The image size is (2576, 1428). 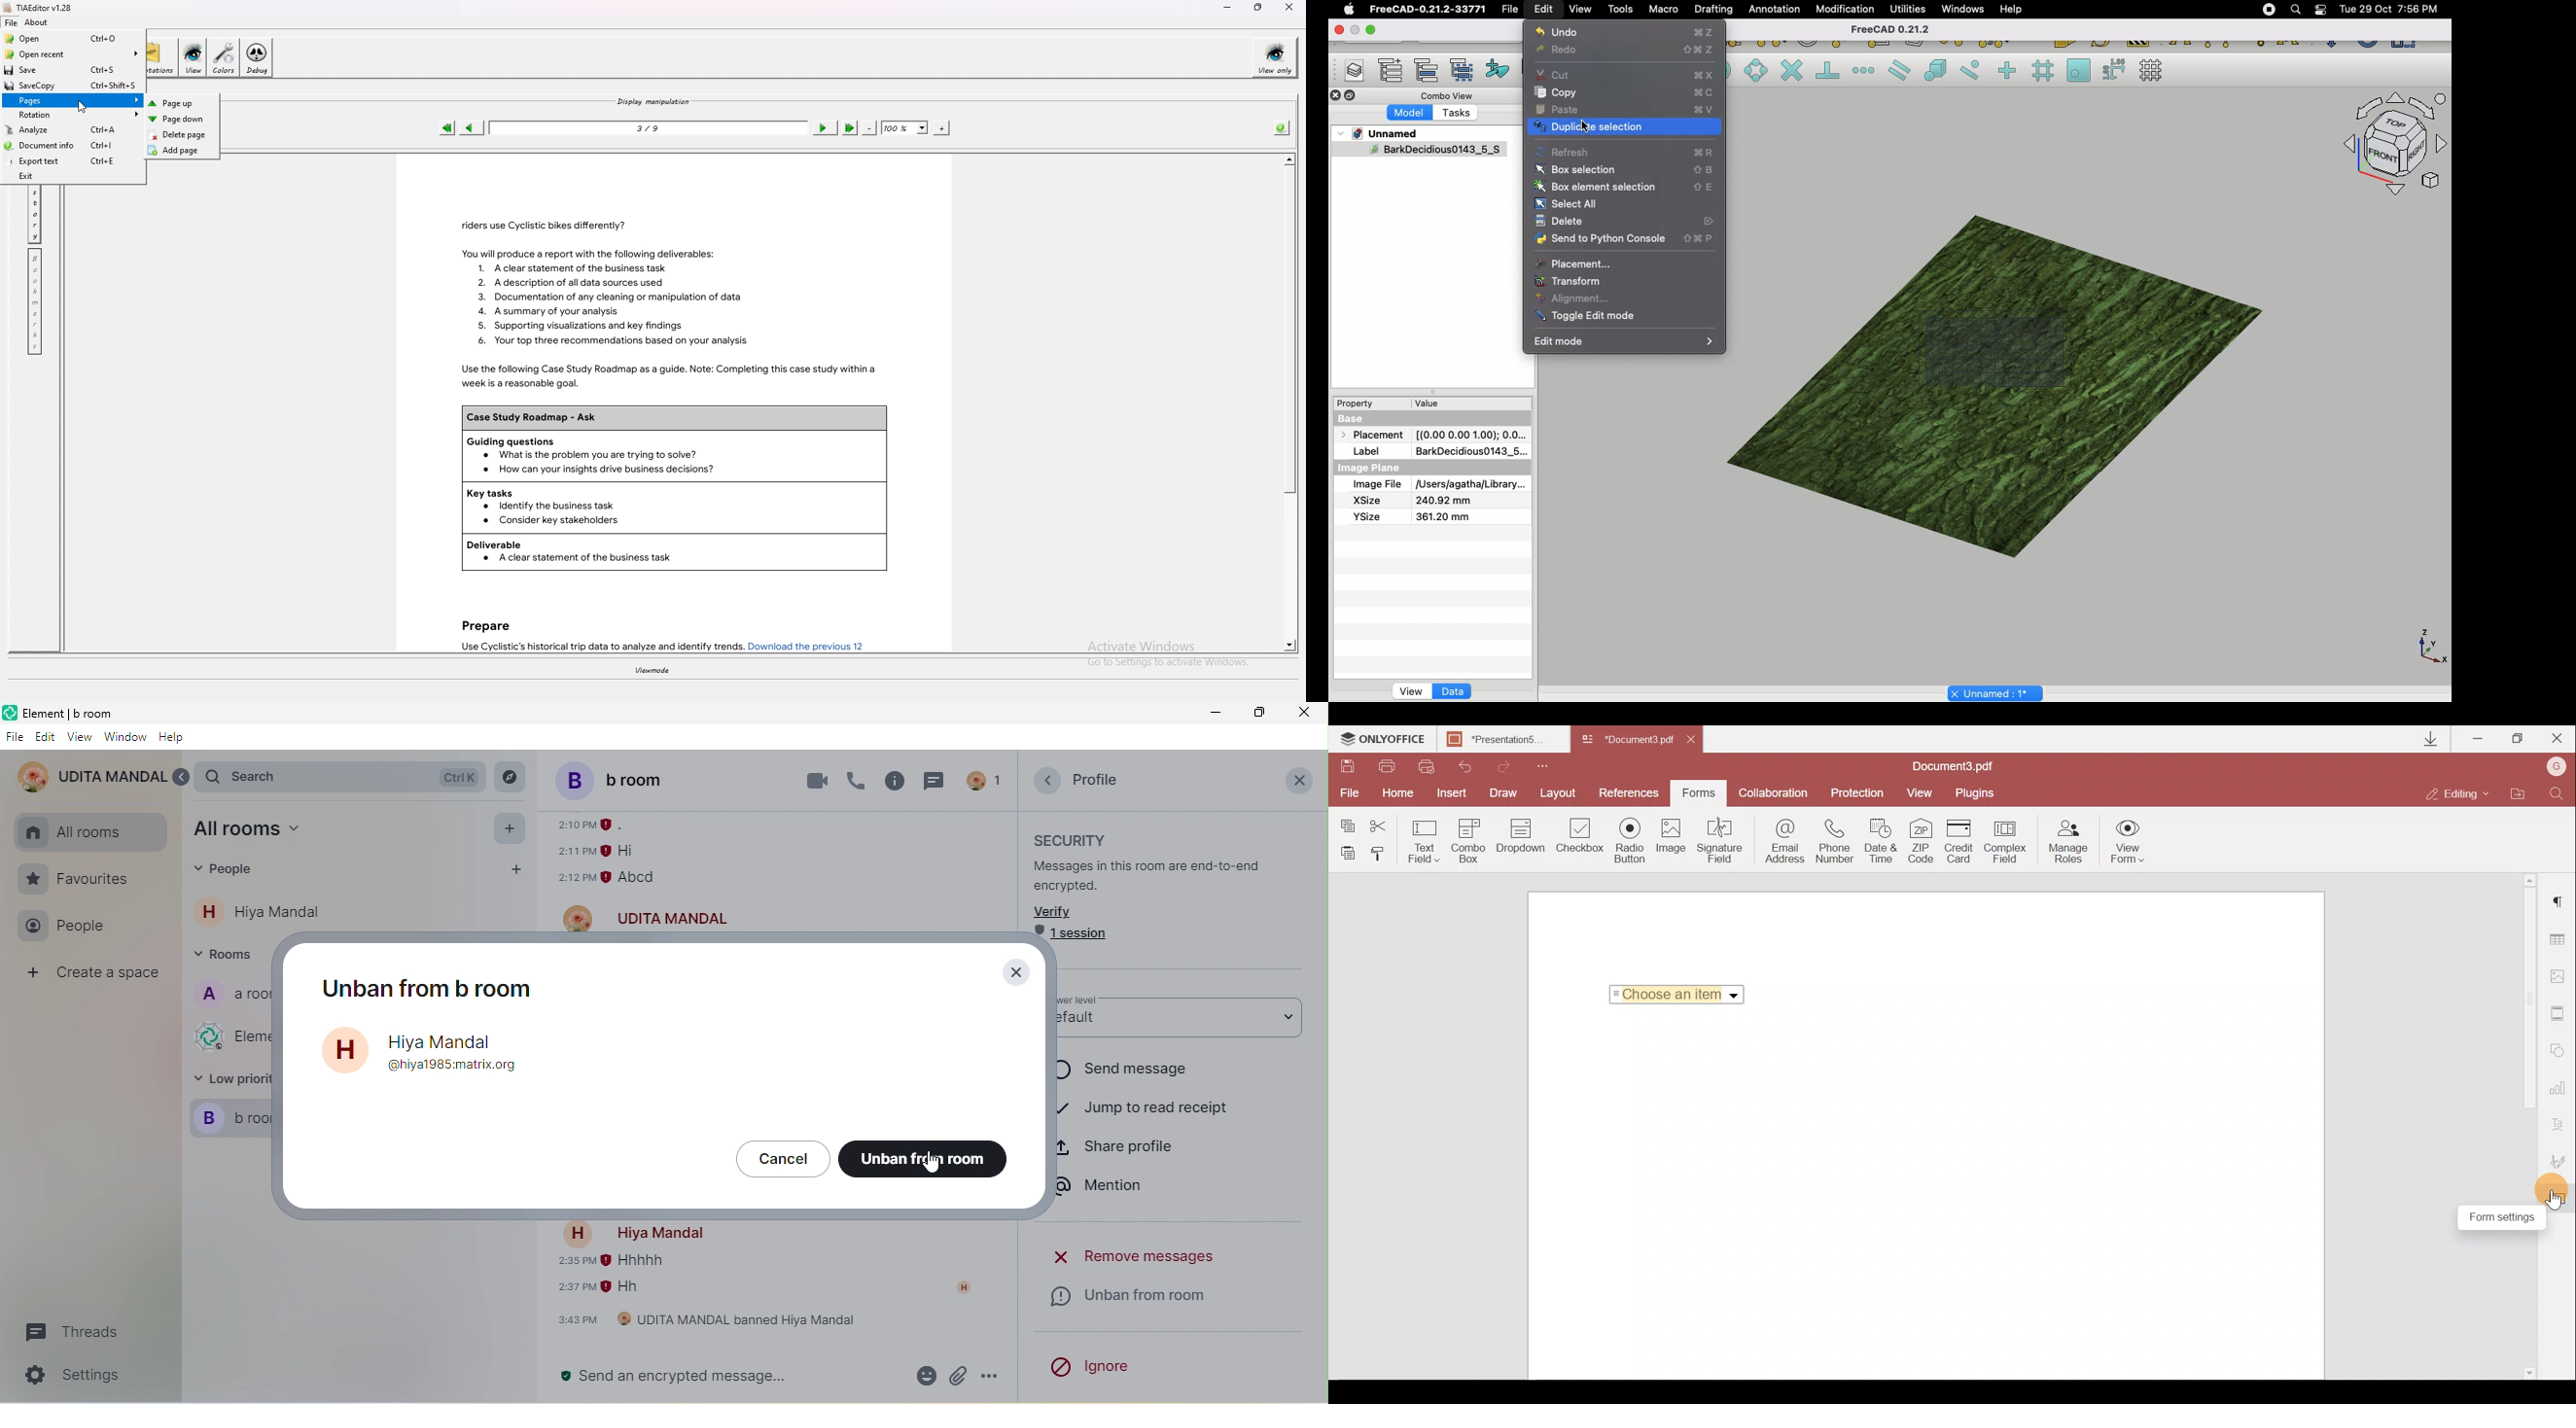 I want to click on Windows, so click(x=1966, y=11).